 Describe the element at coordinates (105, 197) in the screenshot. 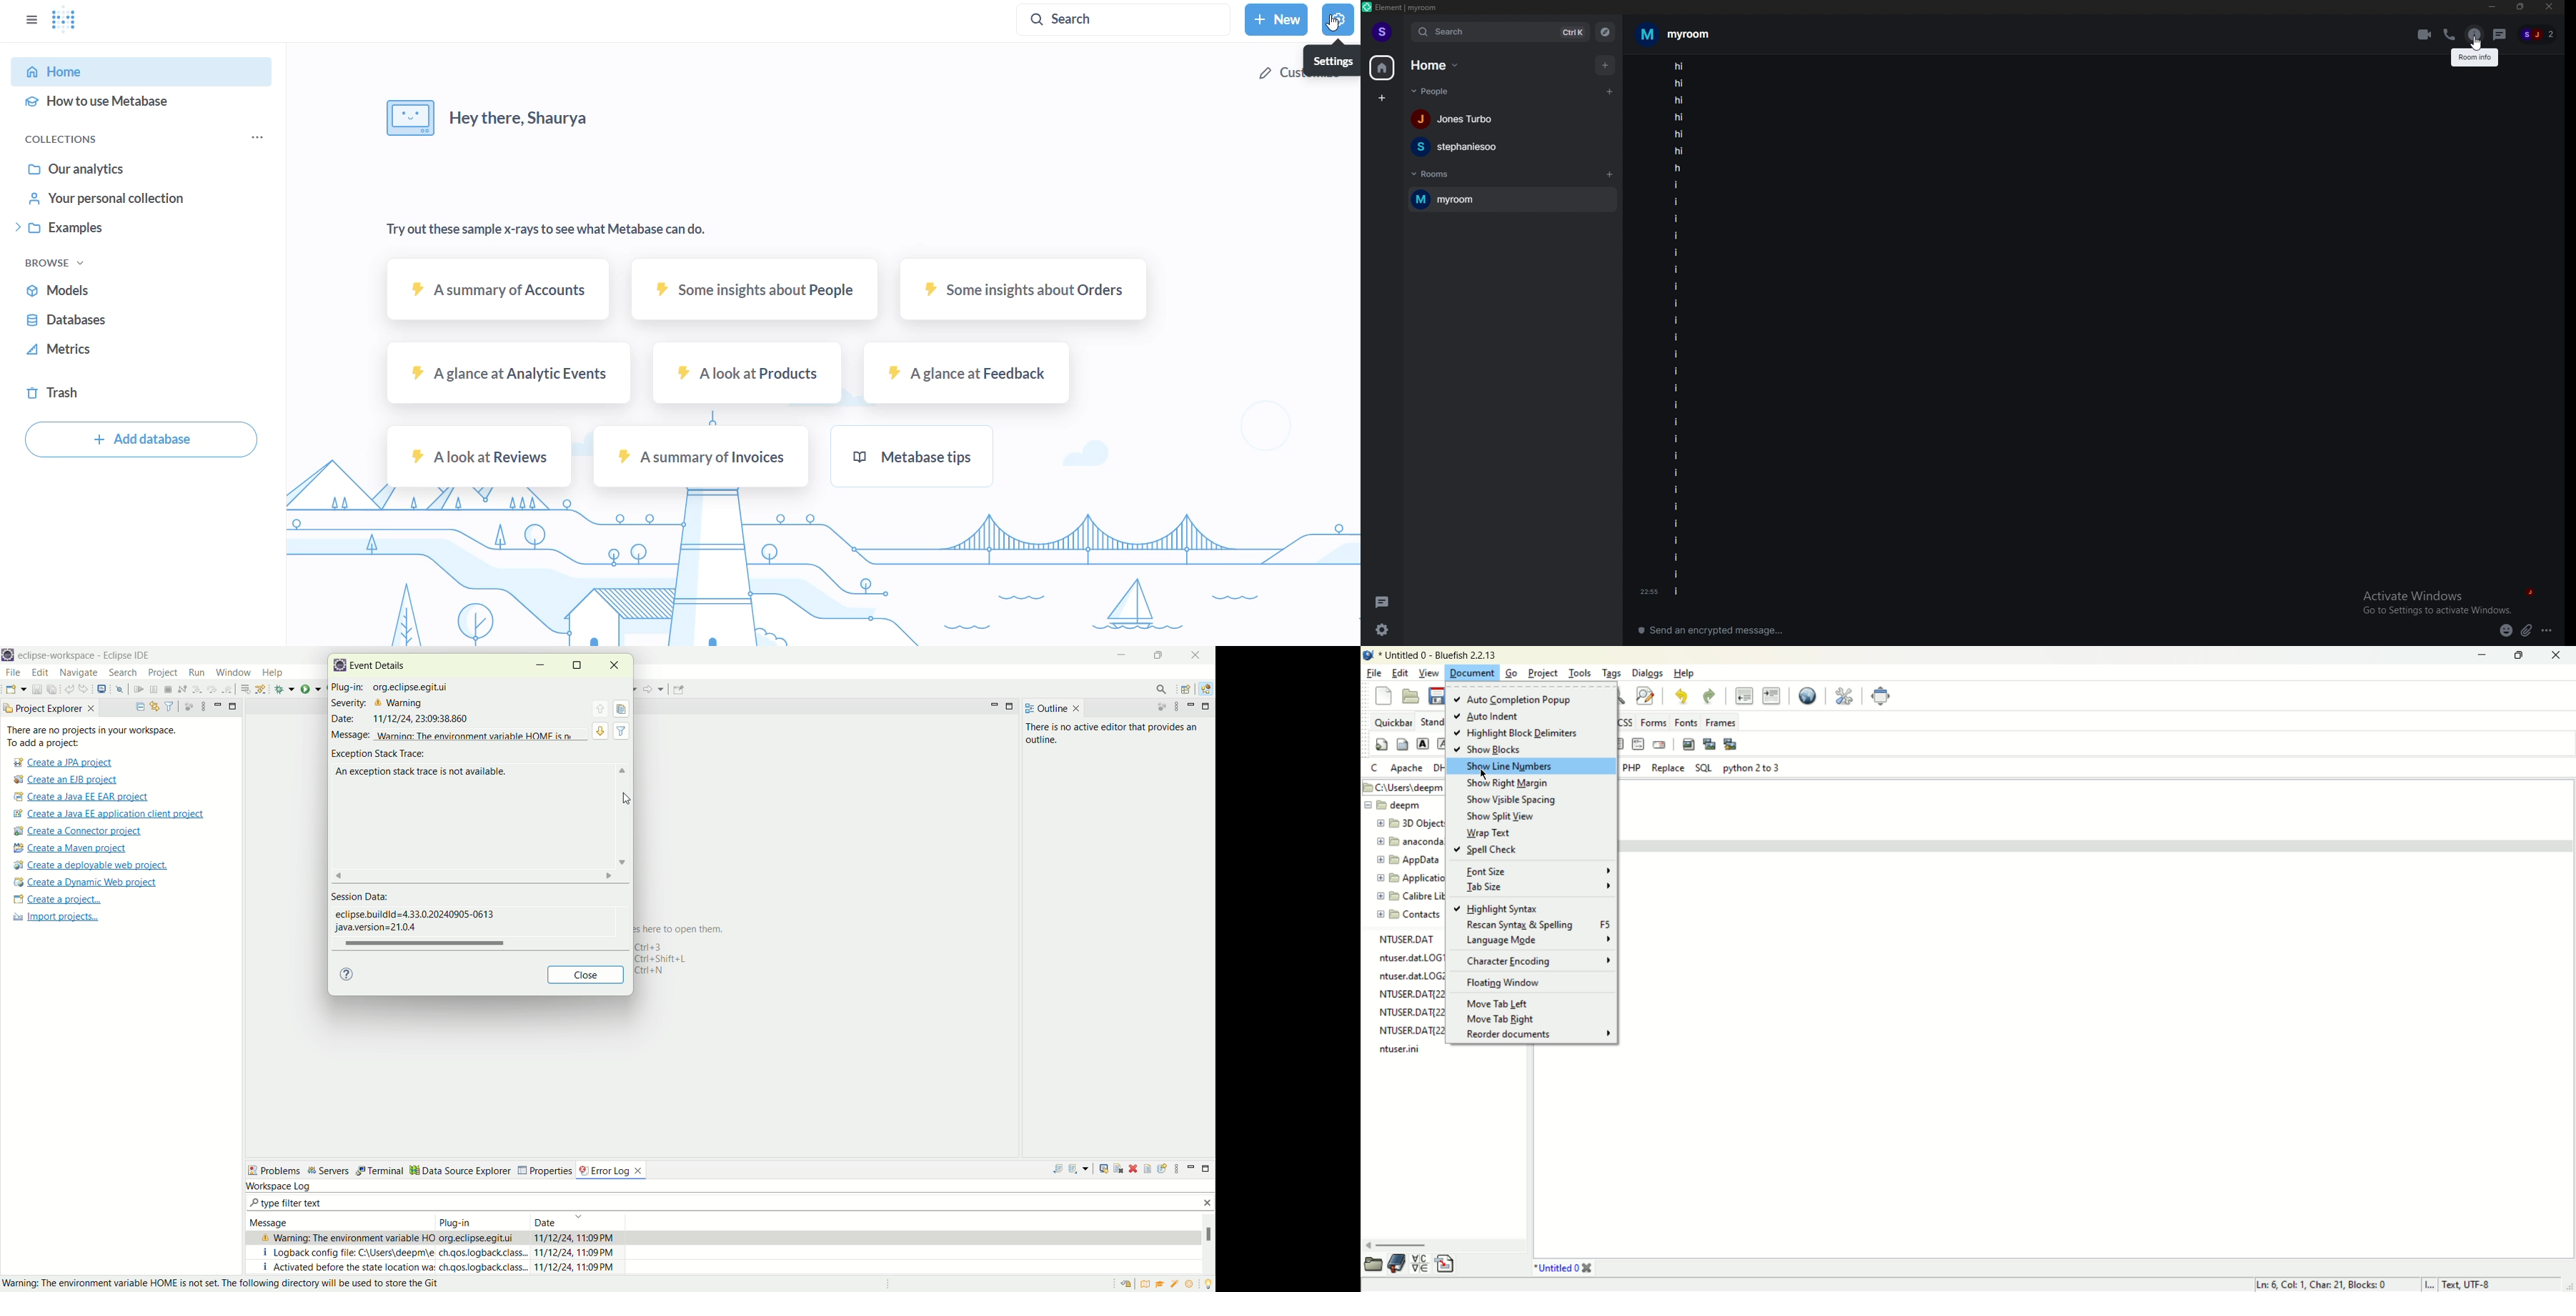

I see `2, Your personal collection` at that location.